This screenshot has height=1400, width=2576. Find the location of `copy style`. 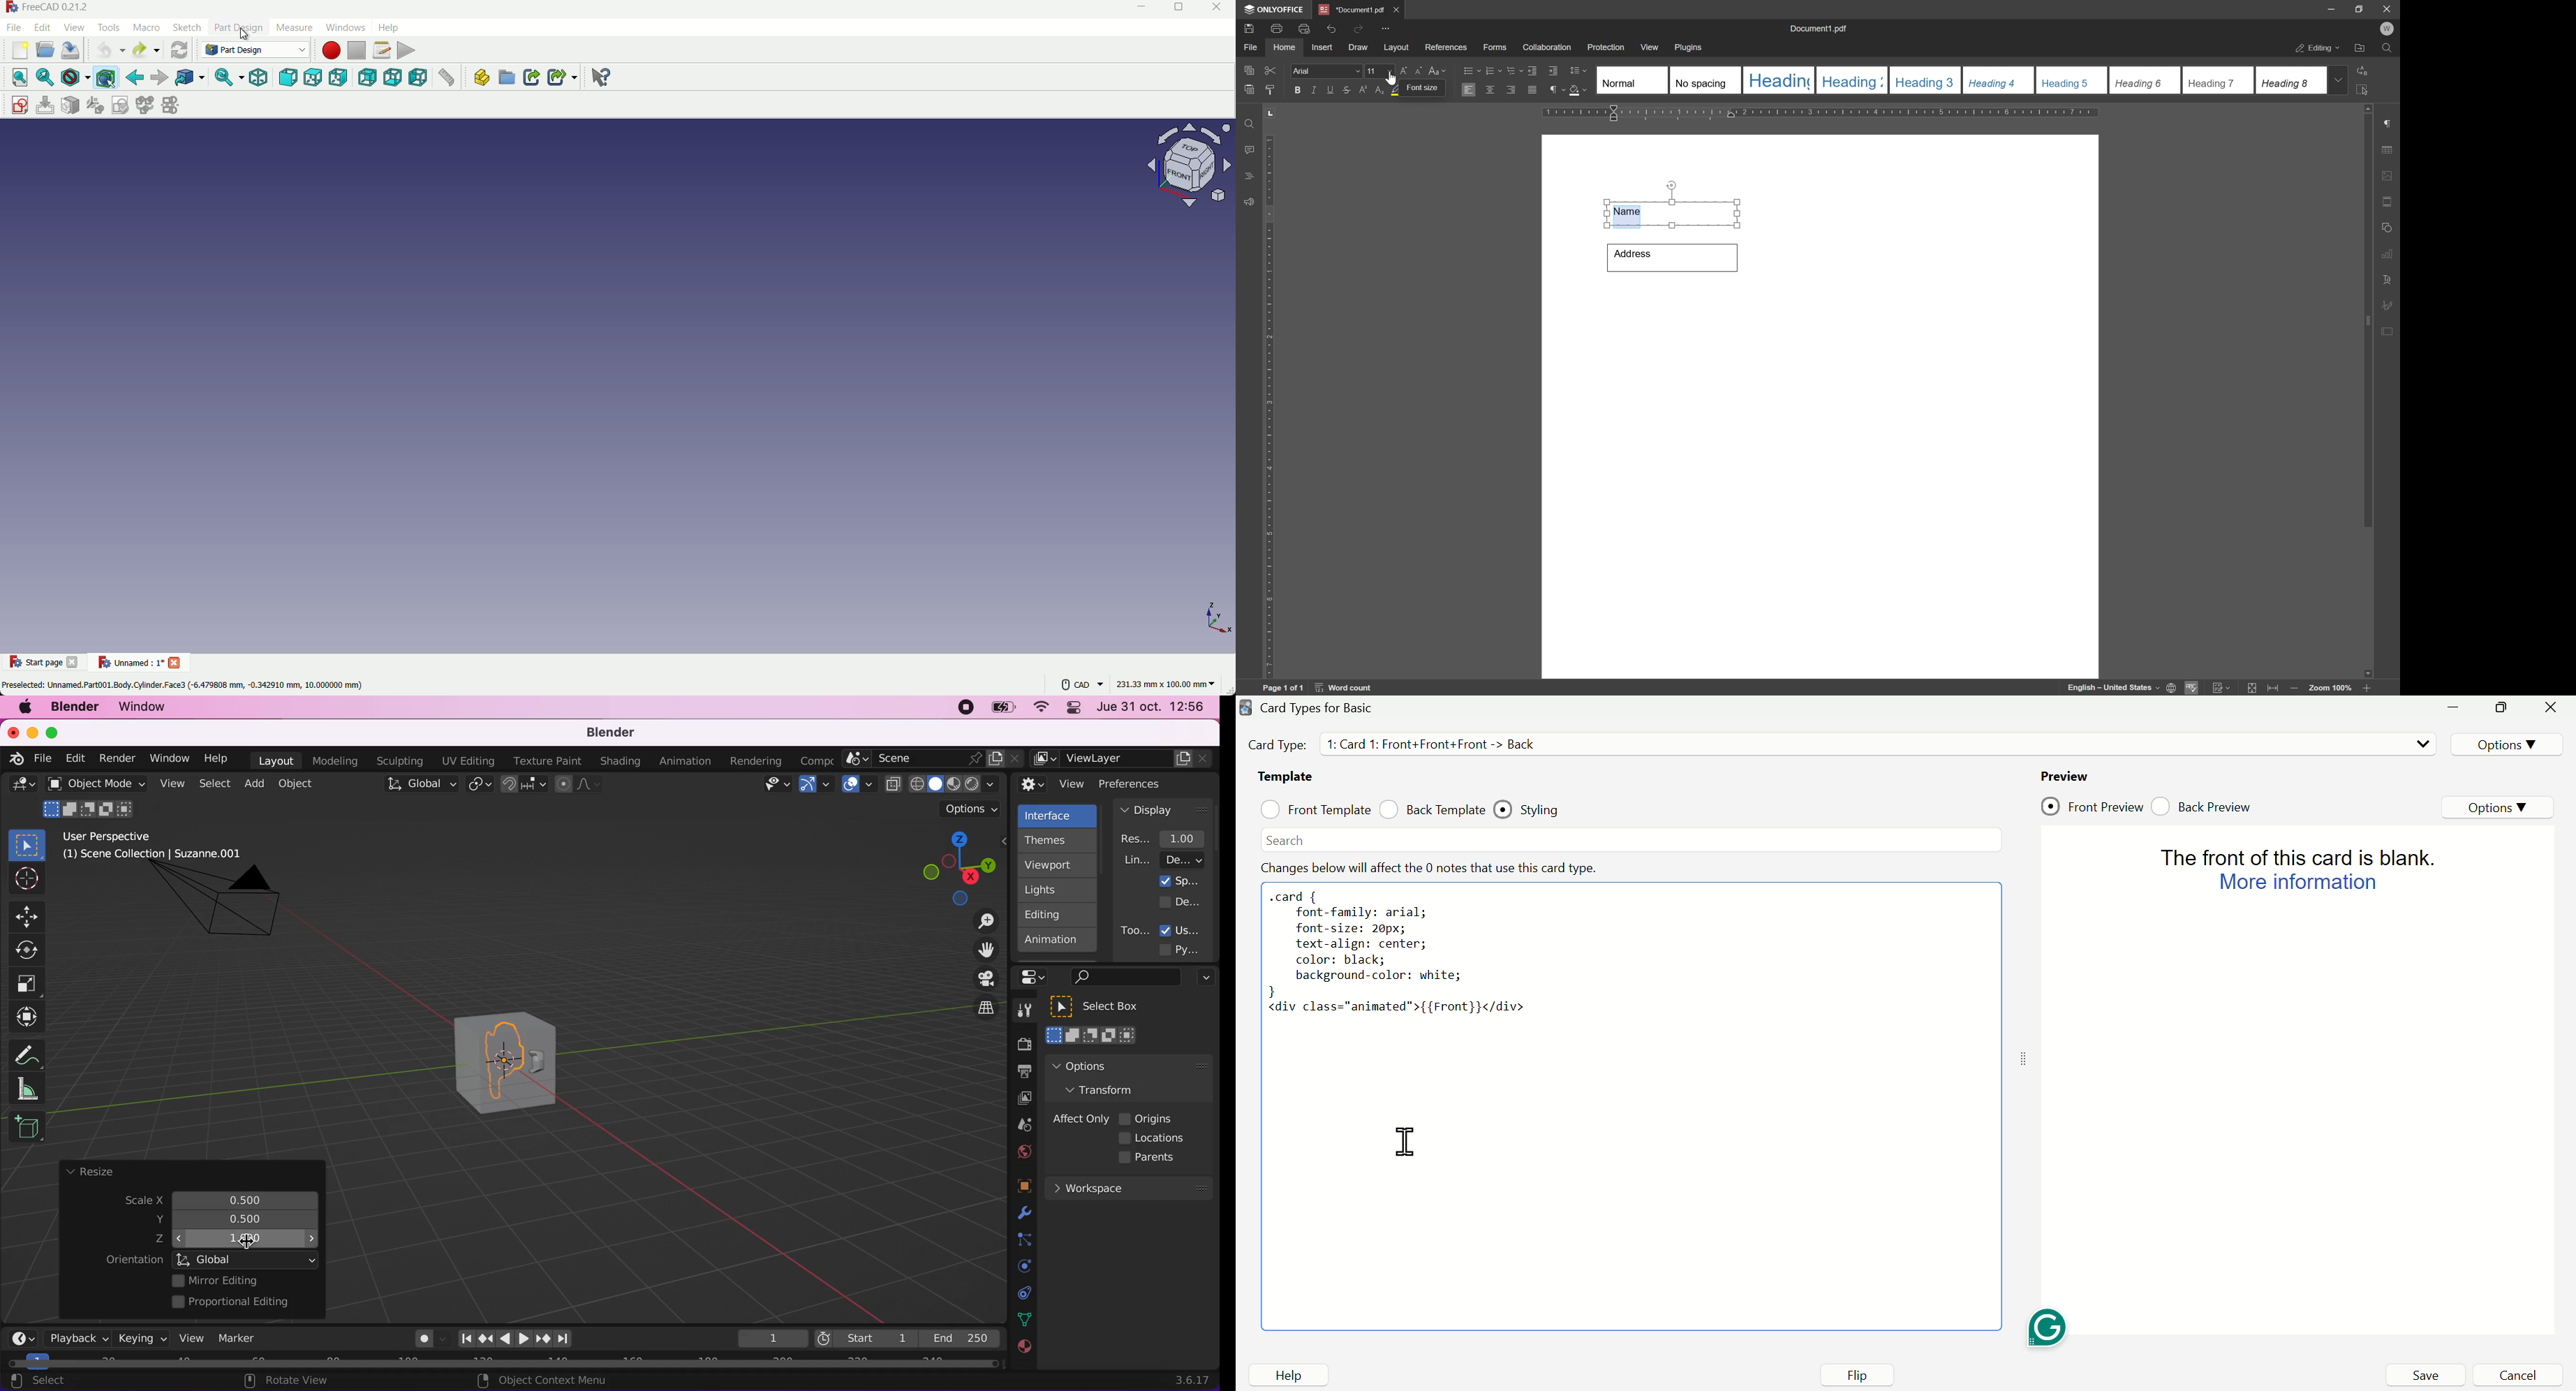

copy style is located at coordinates (1271, 88).